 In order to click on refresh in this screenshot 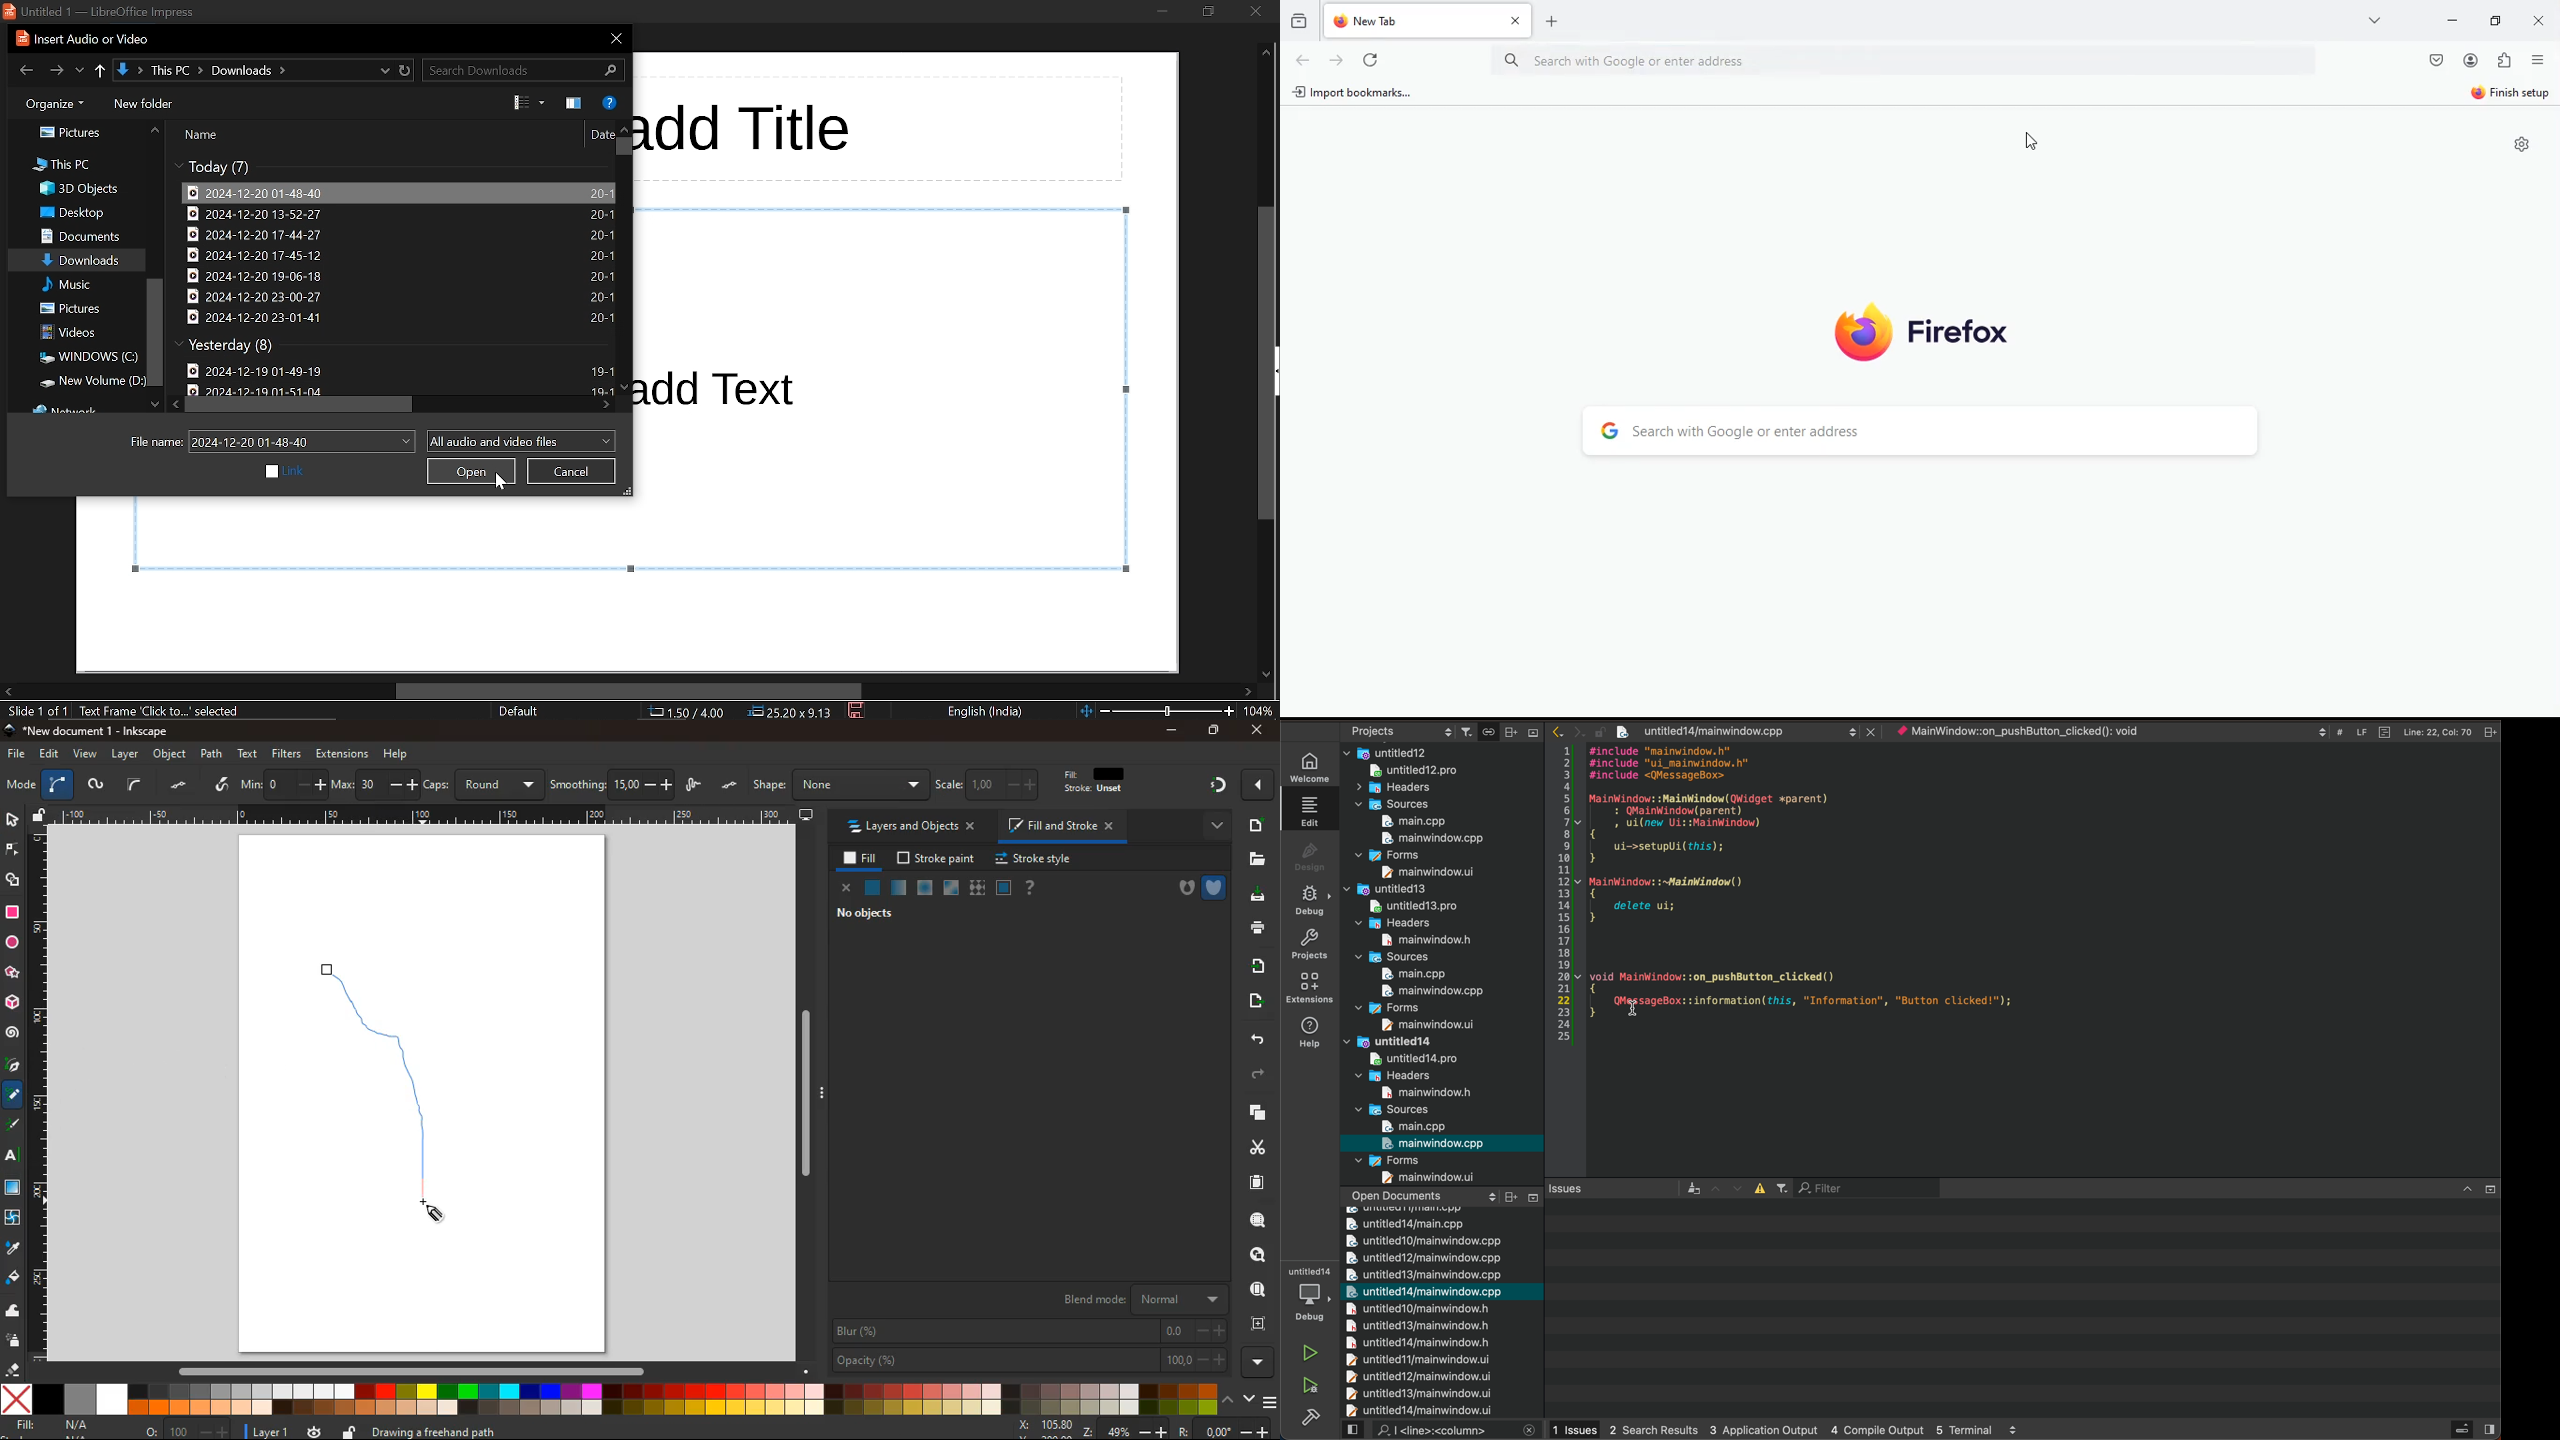, I will do `click(1371, 62)`.